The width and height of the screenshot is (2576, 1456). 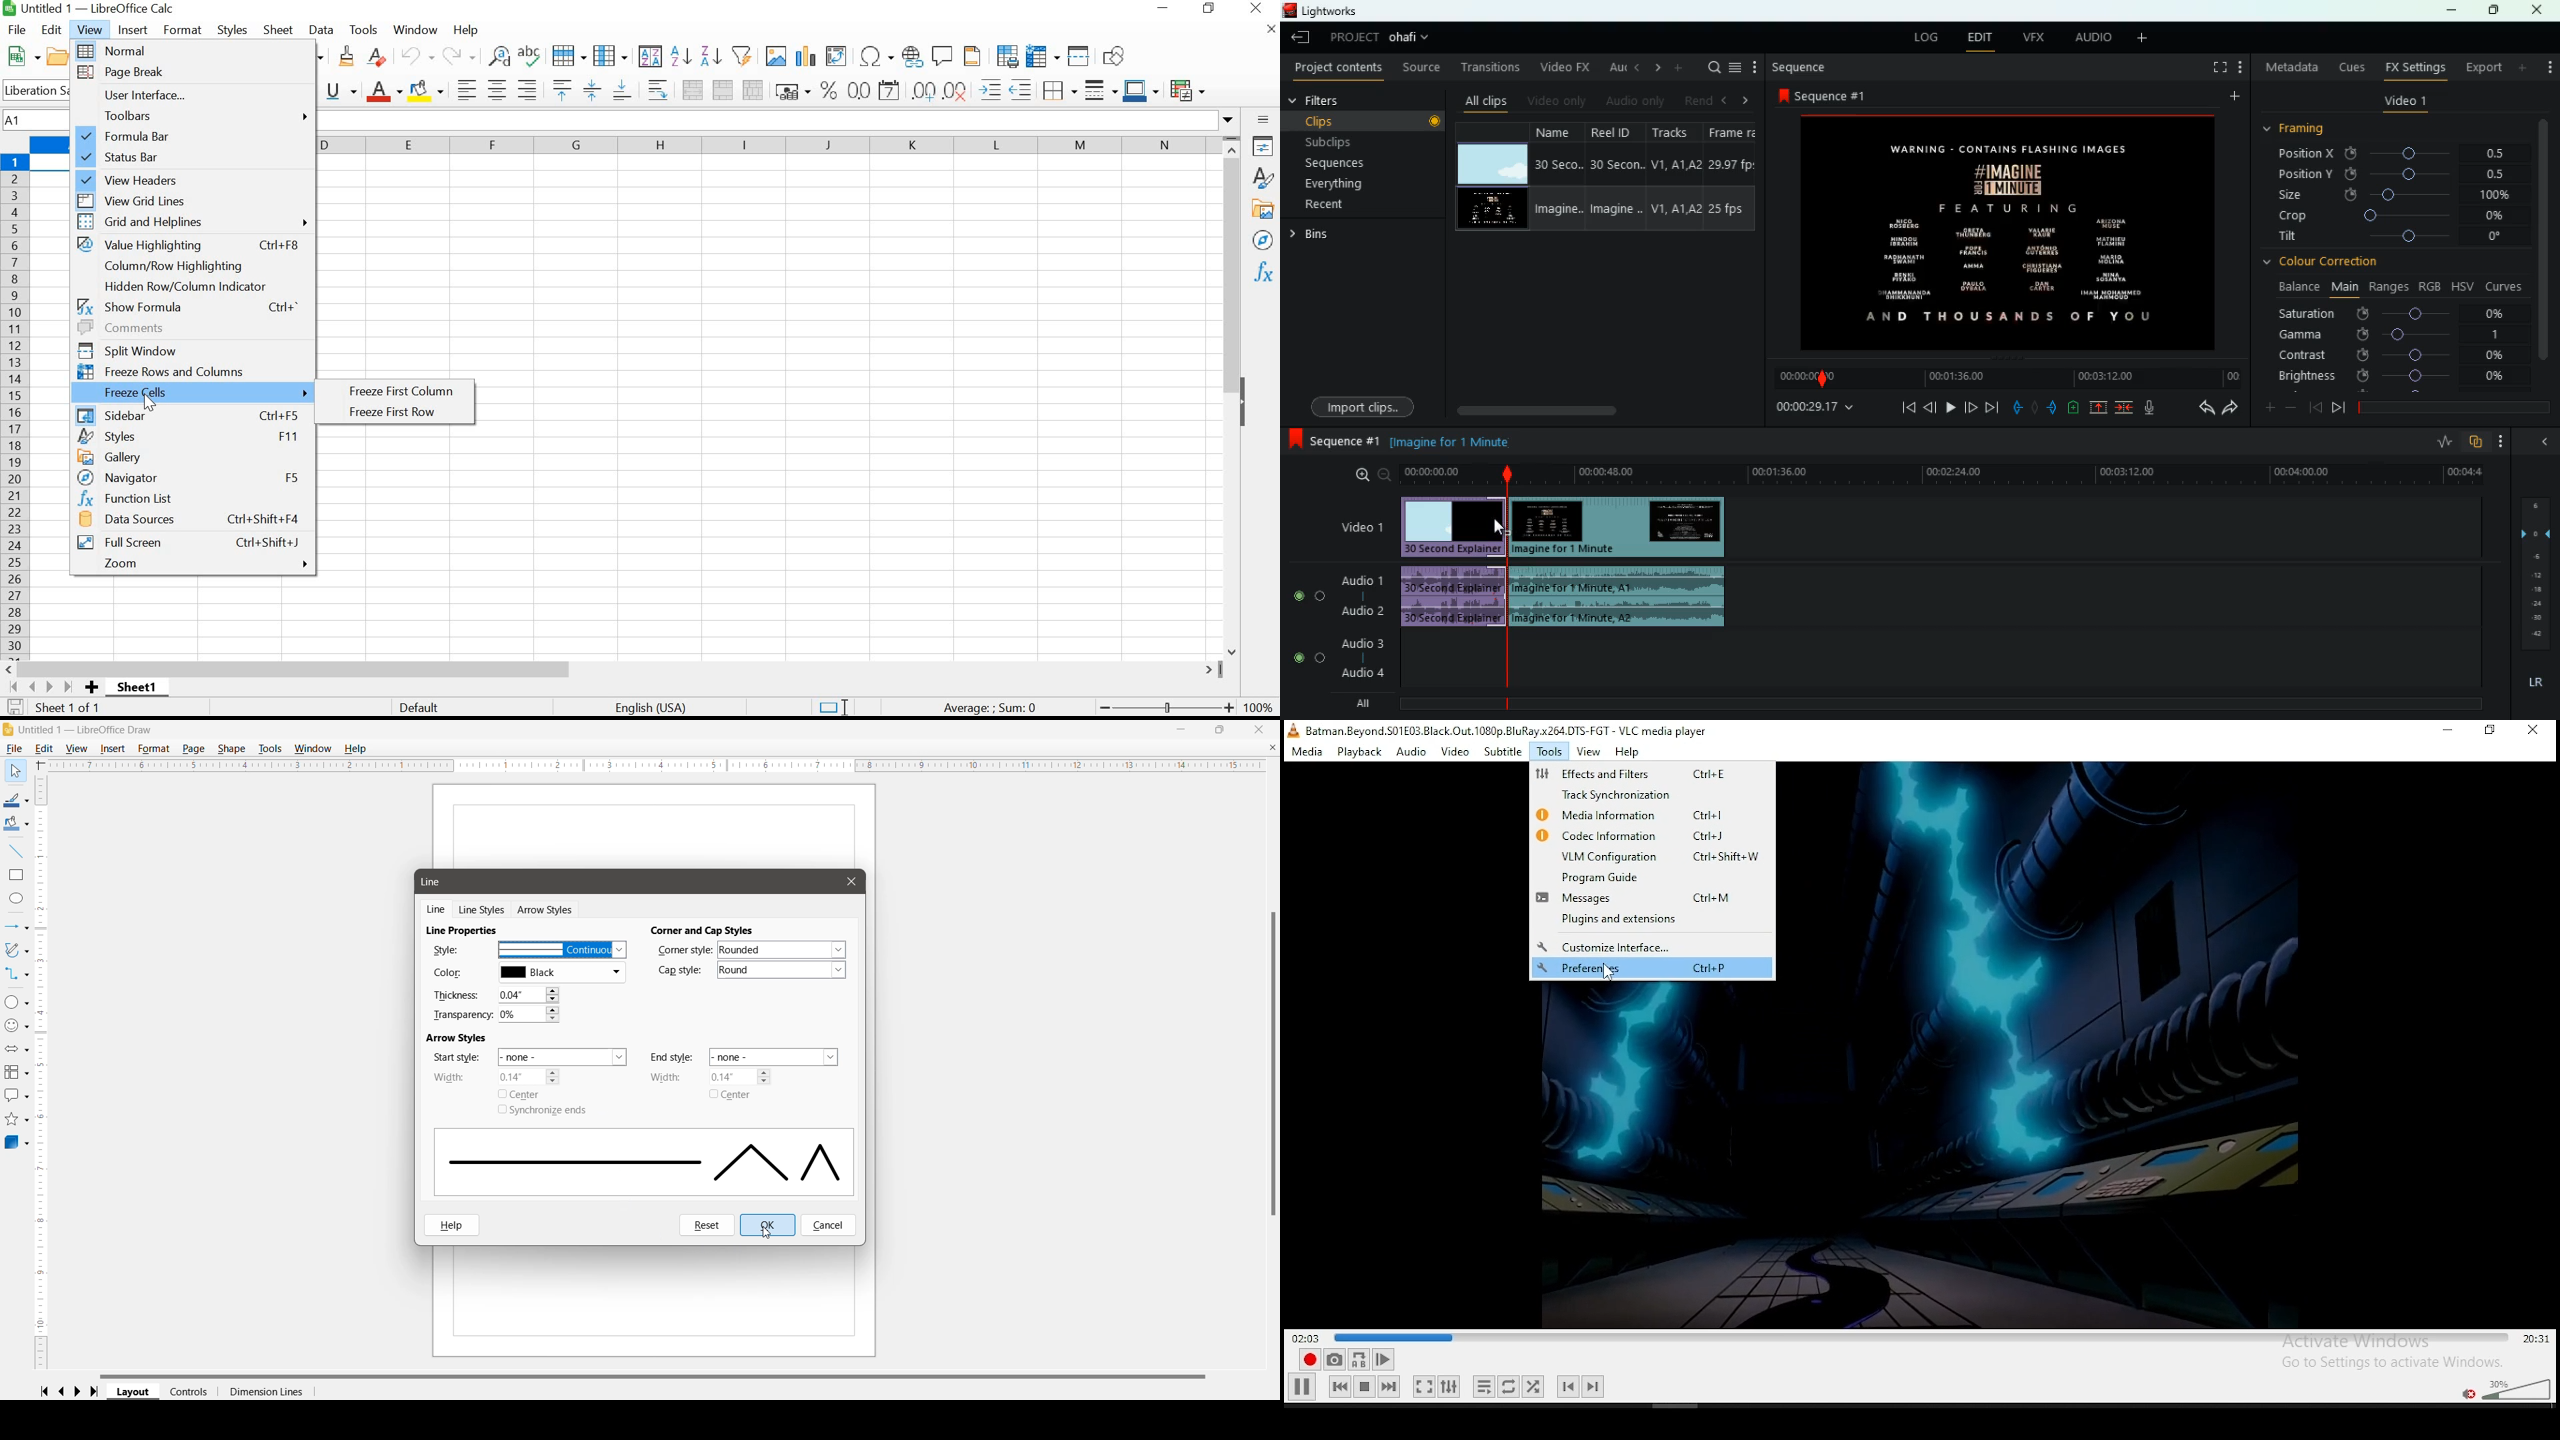 What do you see at coordinates (1335, 442) in the screenshot?
I see `sequence` at bounding box center [1335, 442].